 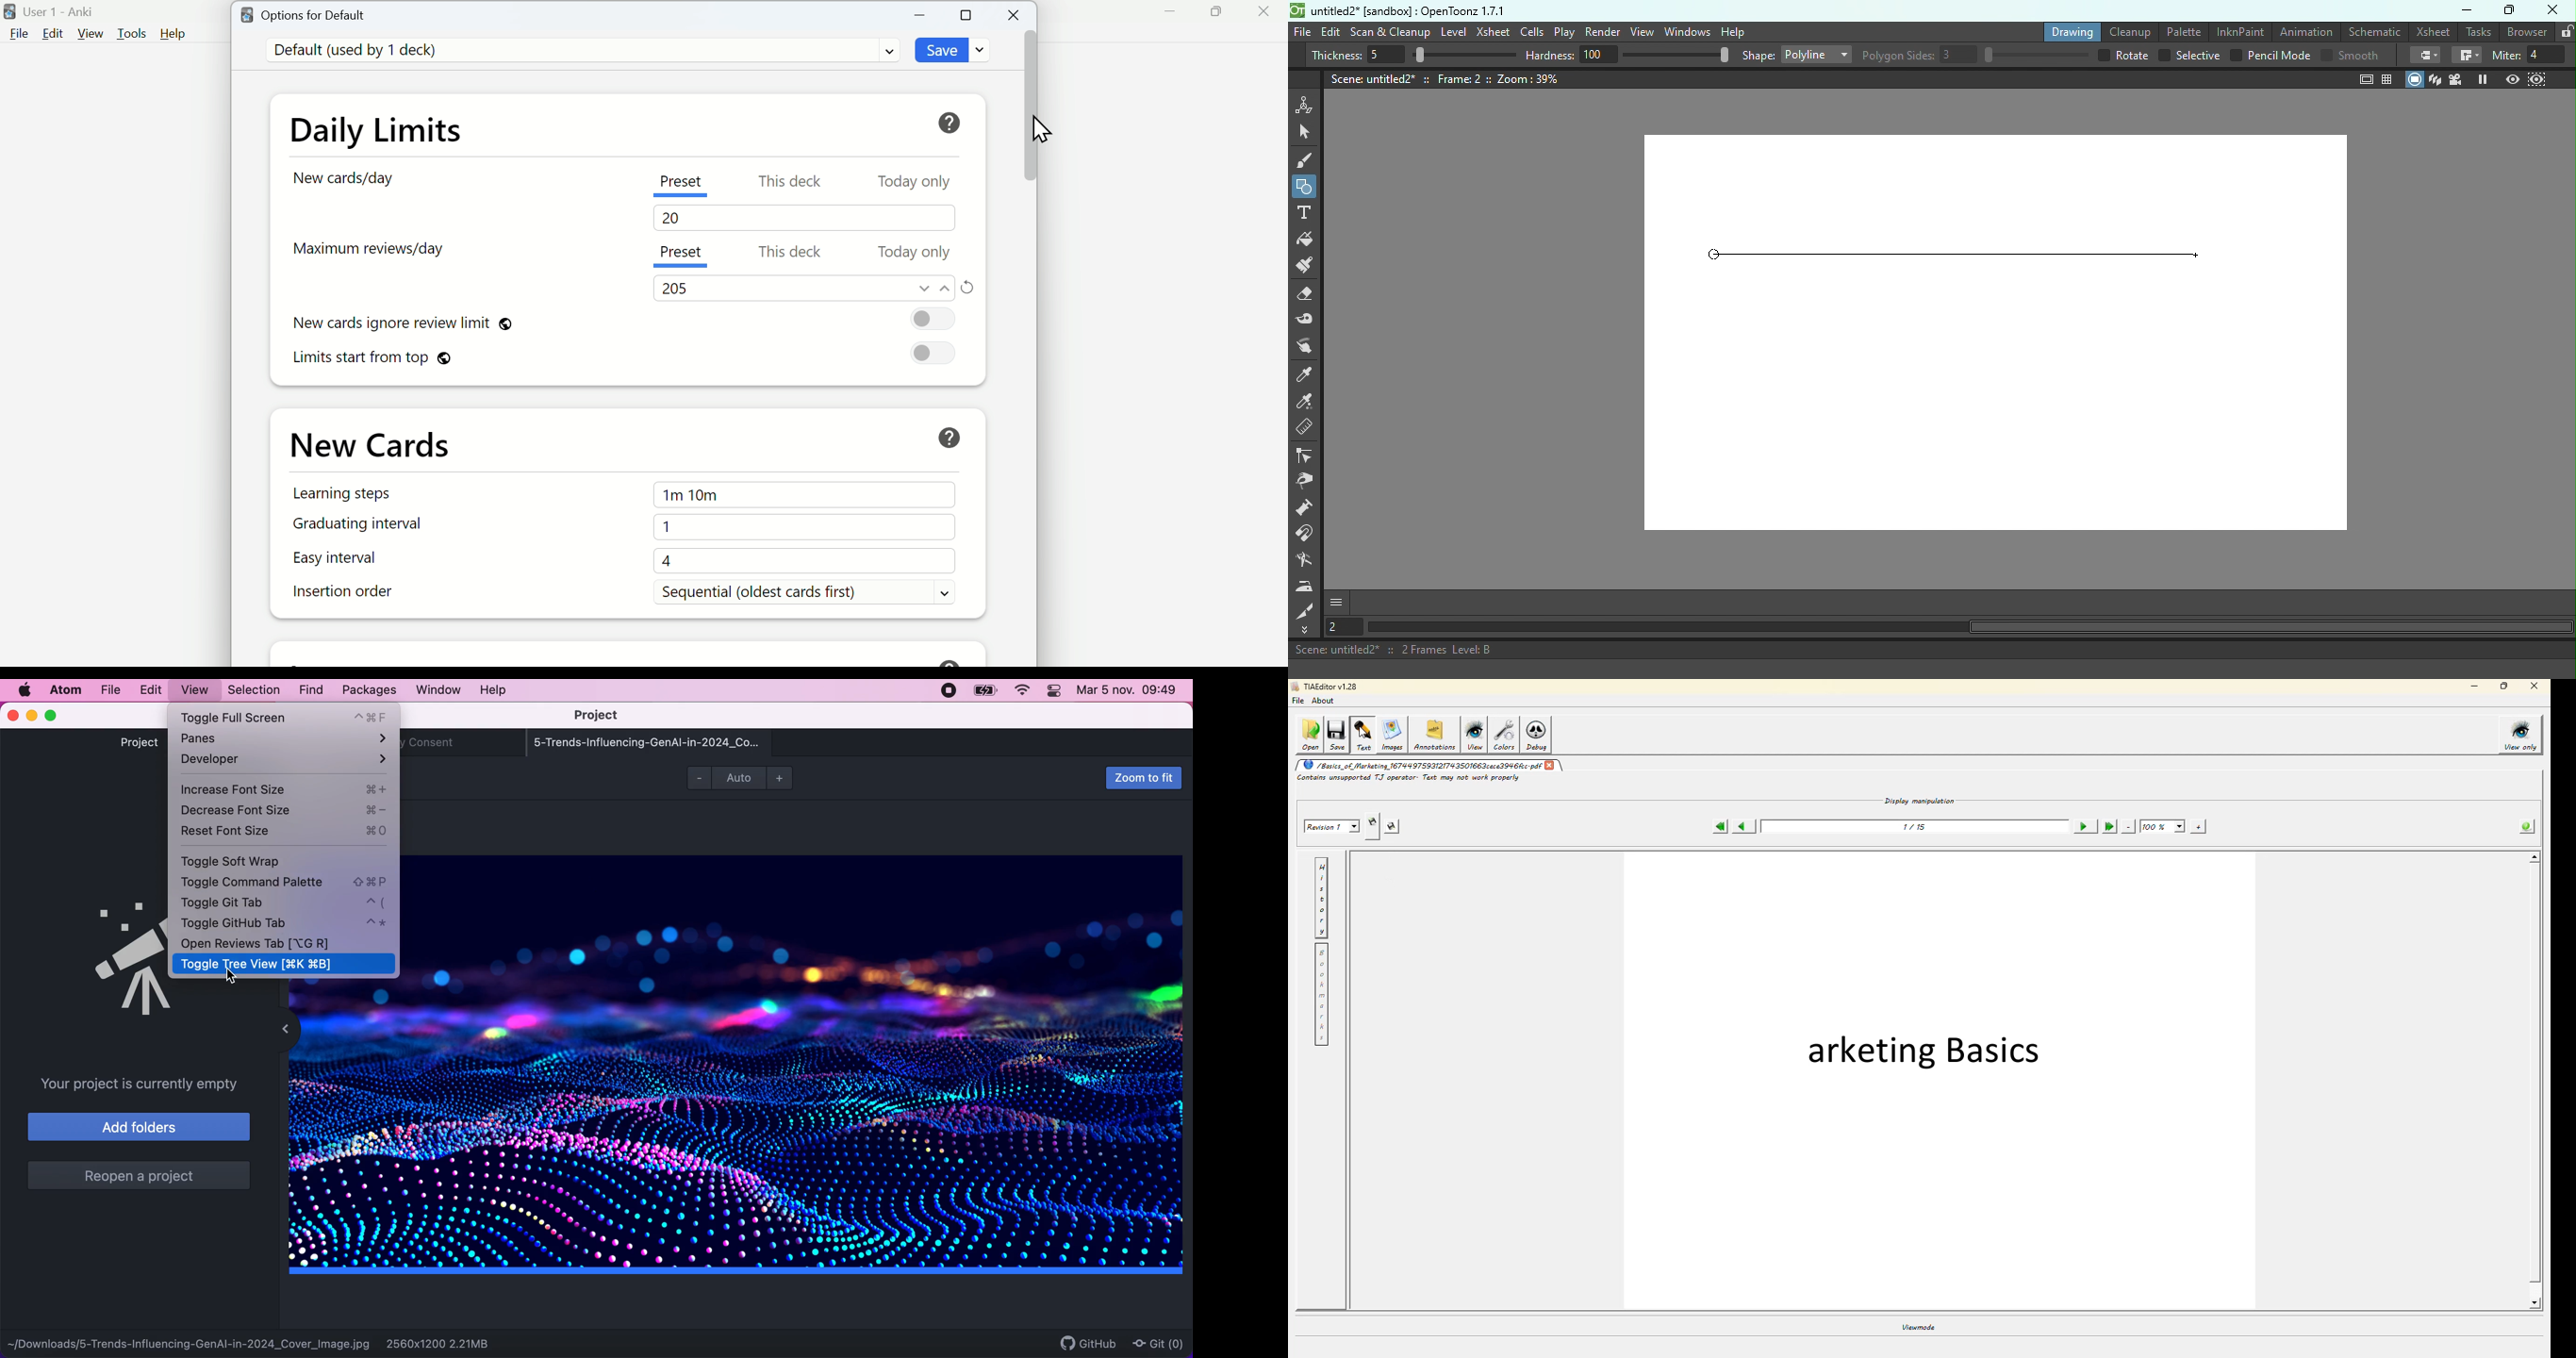 I want to click on Preset, so click(x=679, y=184).